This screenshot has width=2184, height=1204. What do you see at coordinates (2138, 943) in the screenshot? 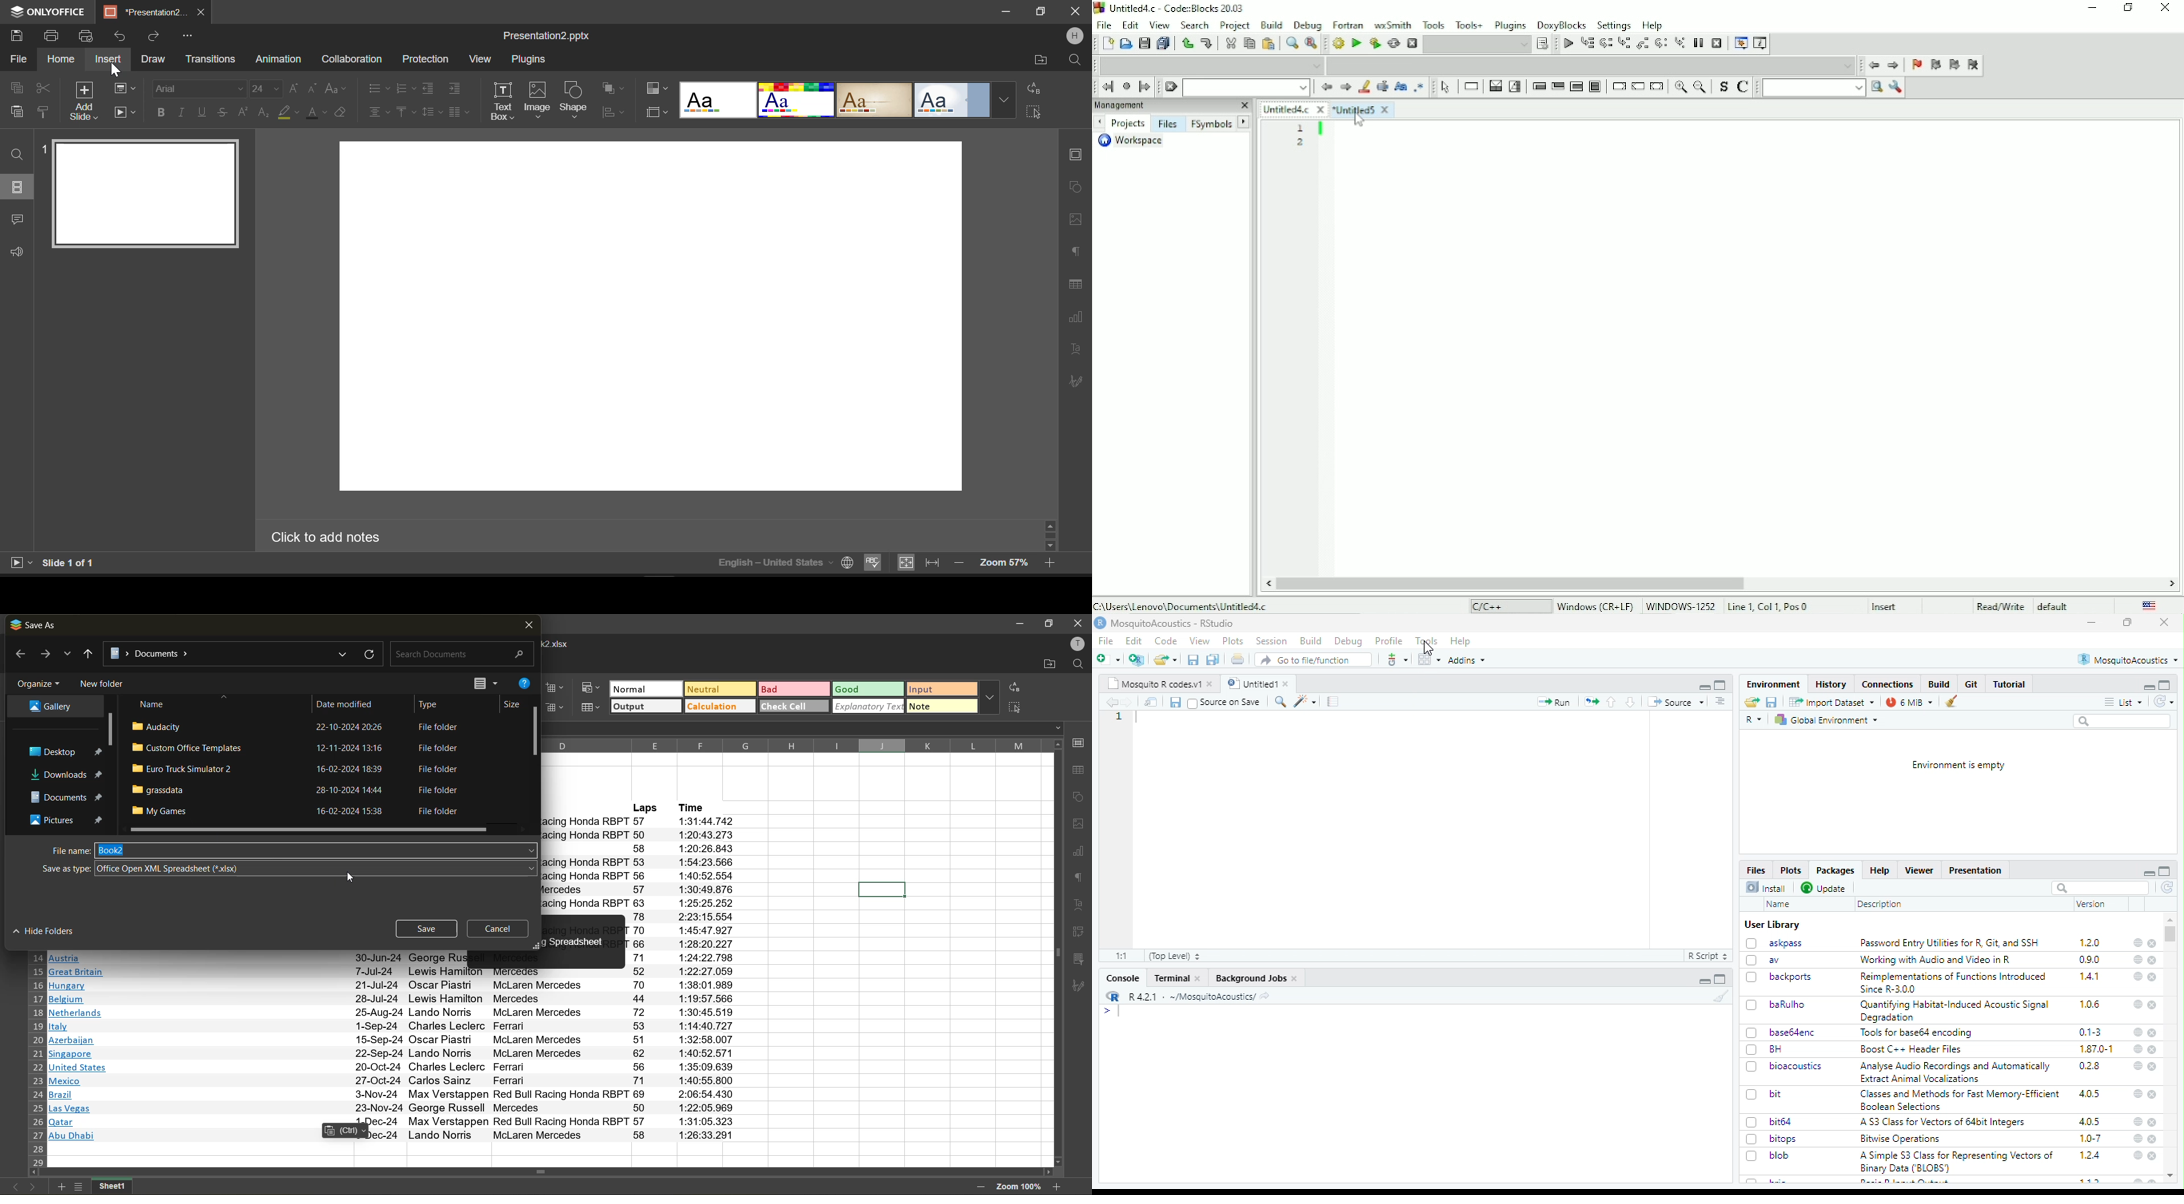
I see `web` at bounding box center [2138, 943].